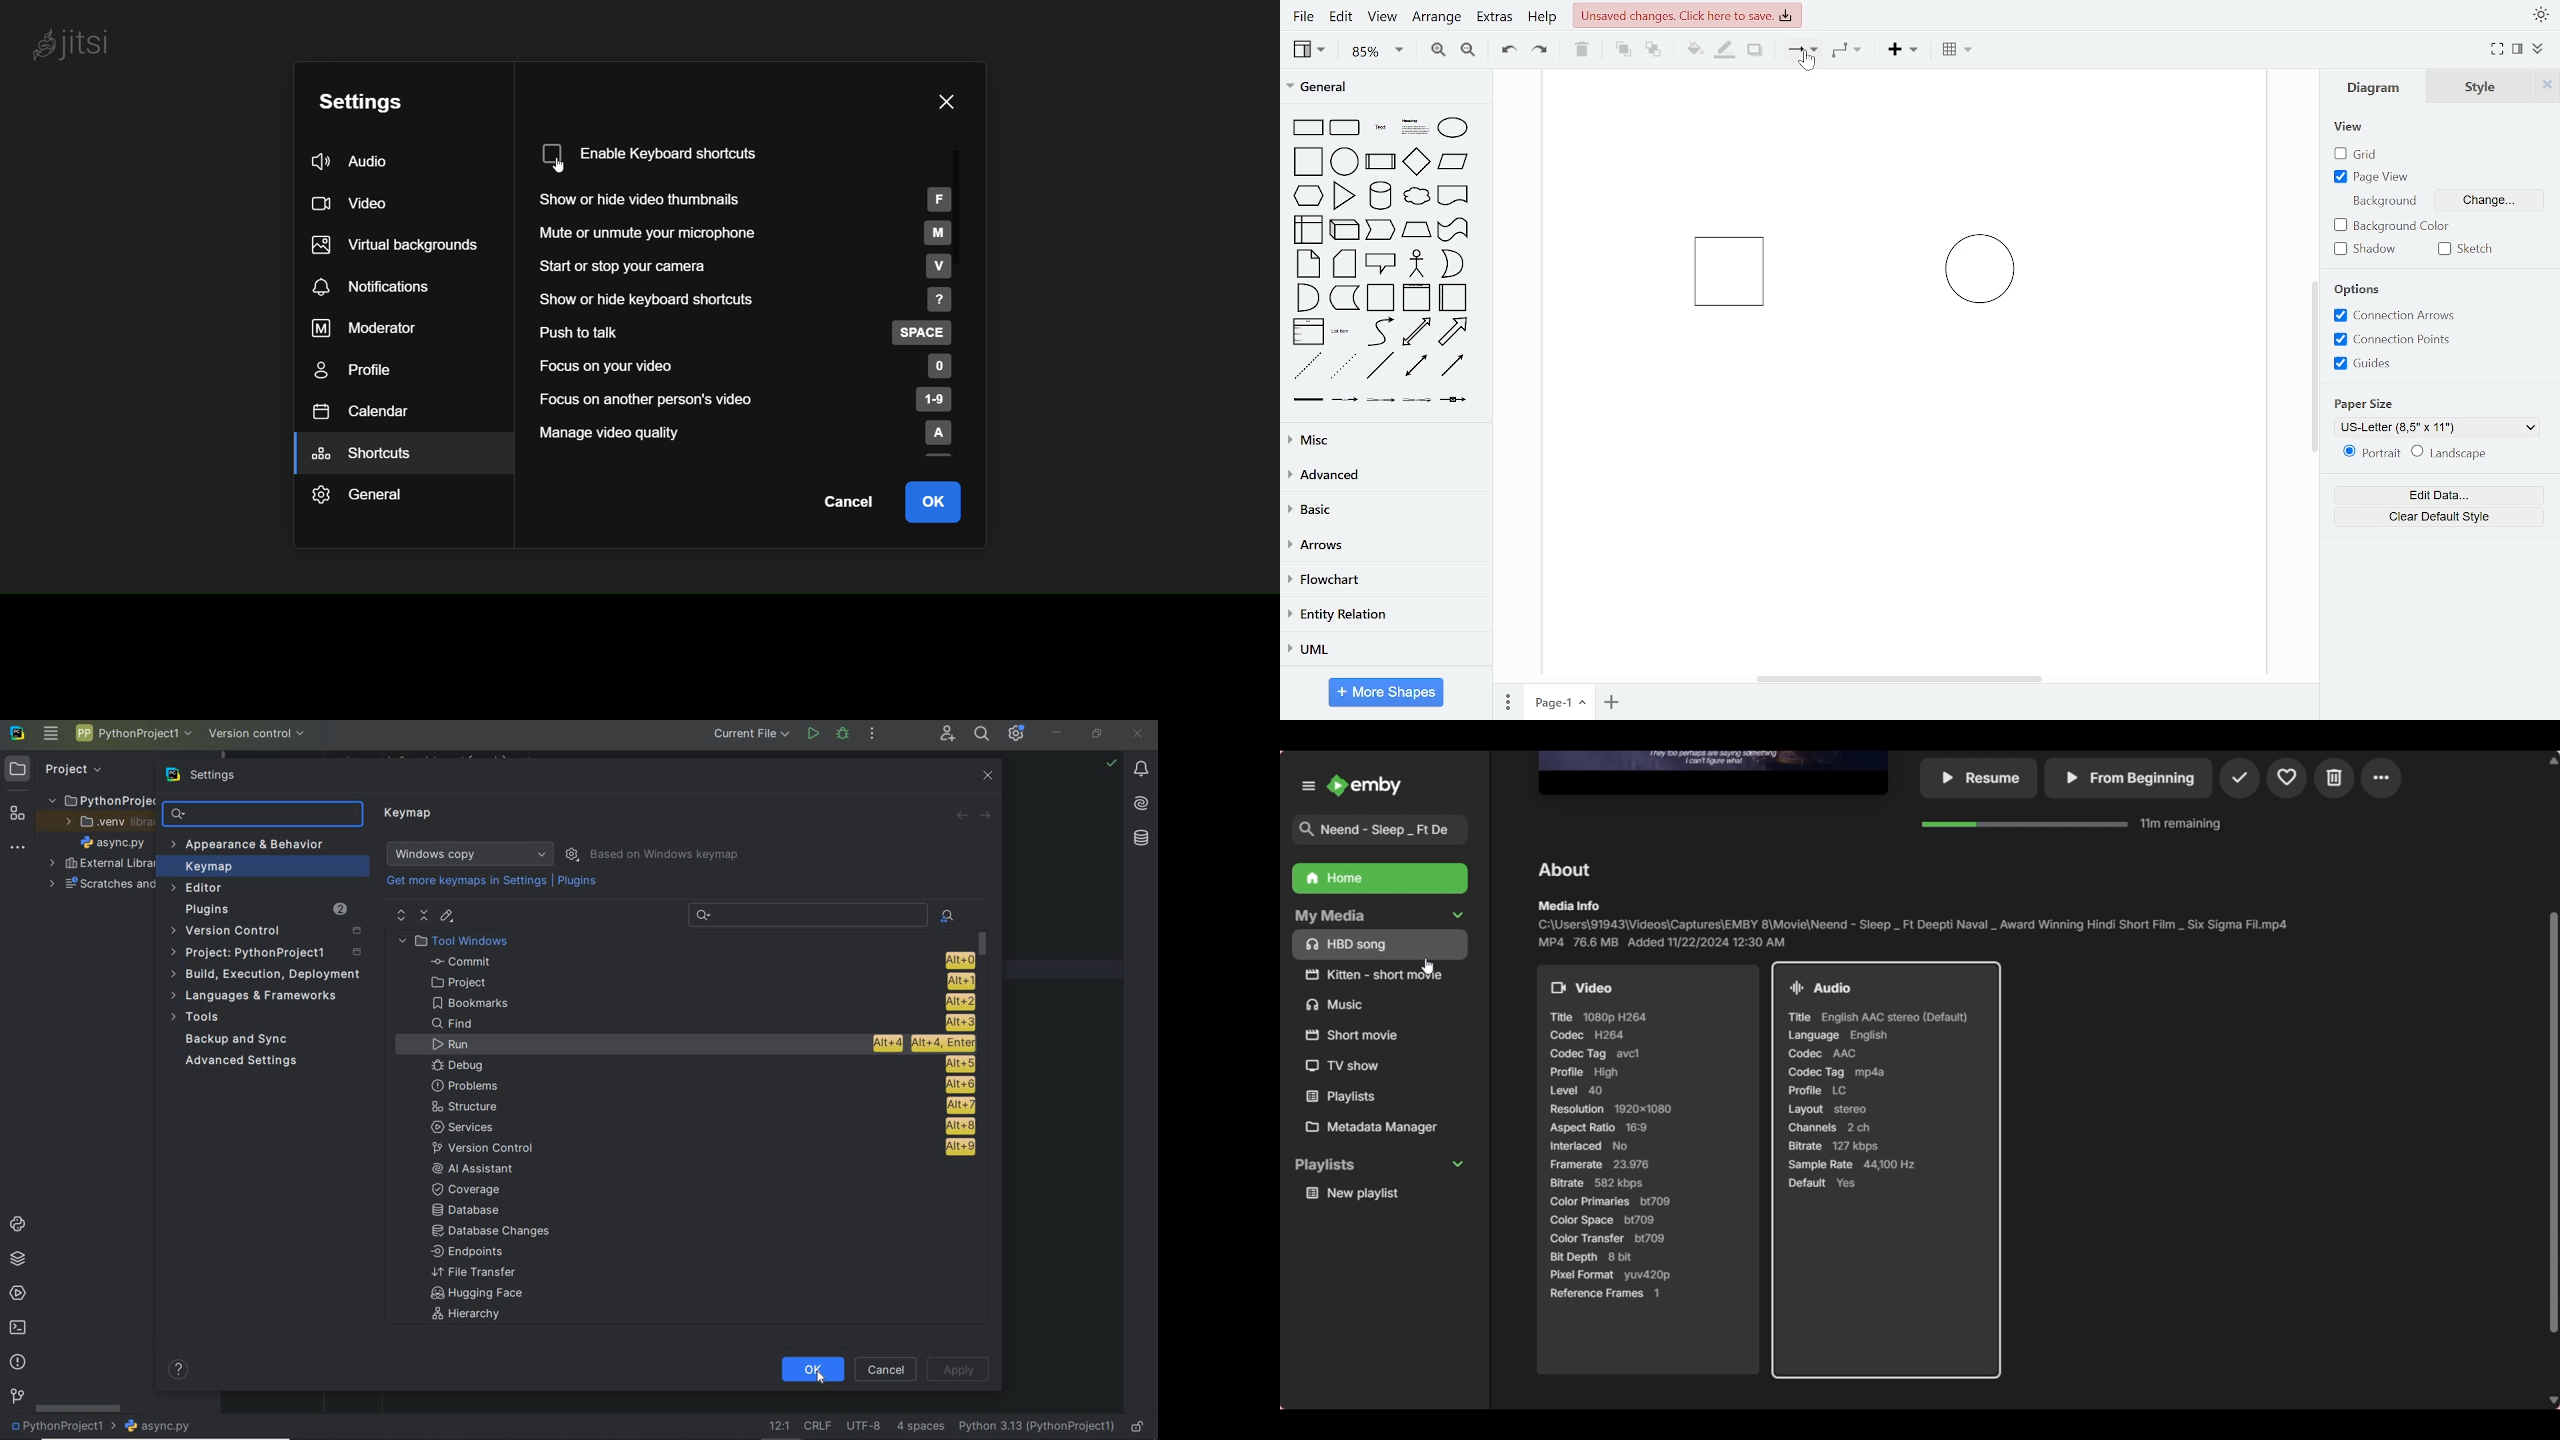 The image size is (2576, 1456). I want to click on trapezoid, so click(1416, 229).